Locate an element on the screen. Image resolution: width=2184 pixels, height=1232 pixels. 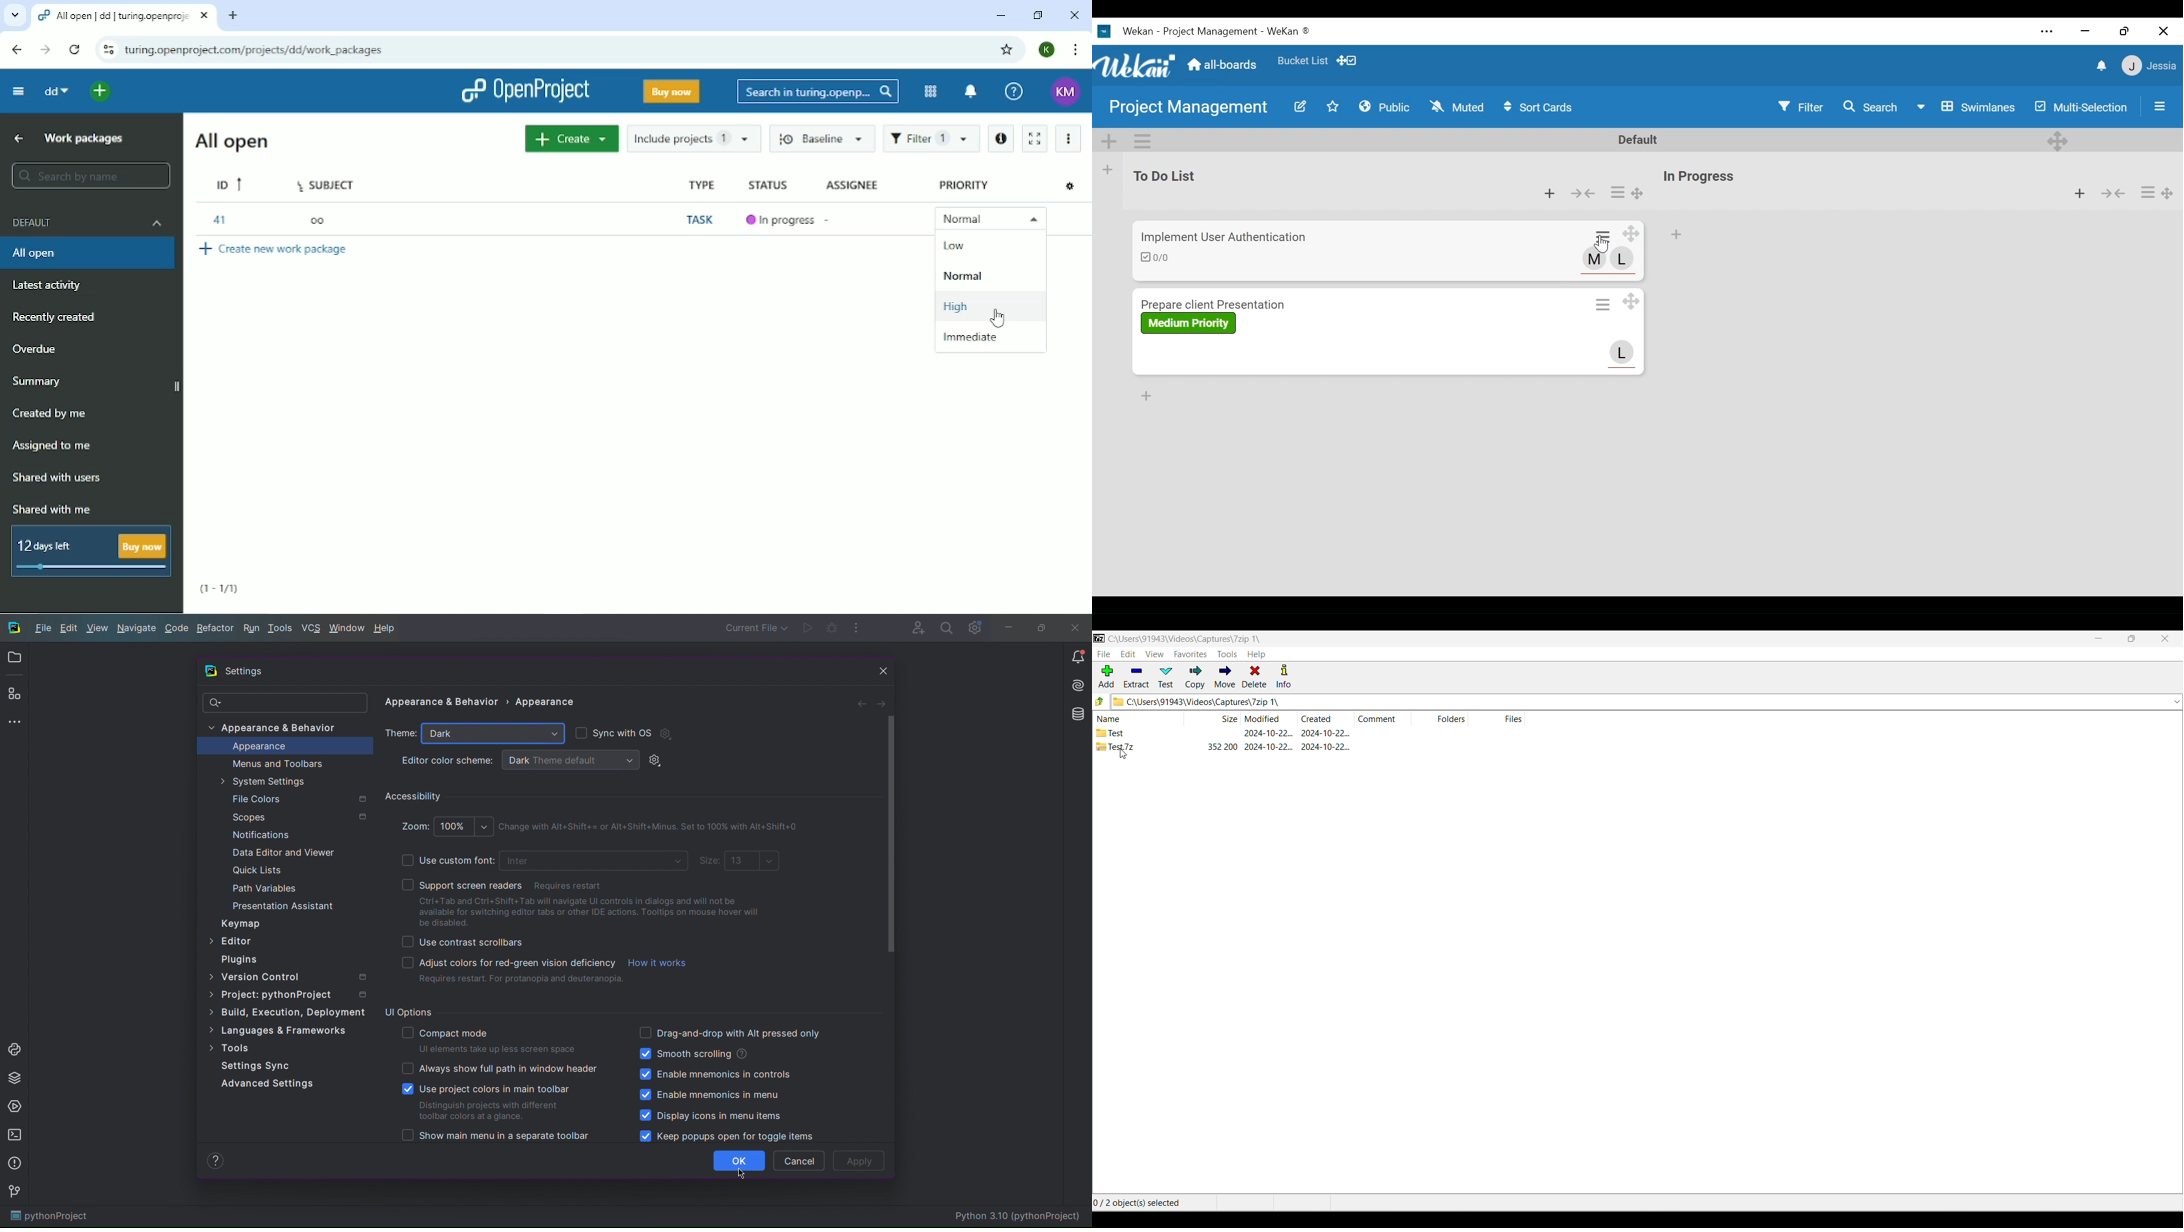
New tab is located at coordinates (234, 17).